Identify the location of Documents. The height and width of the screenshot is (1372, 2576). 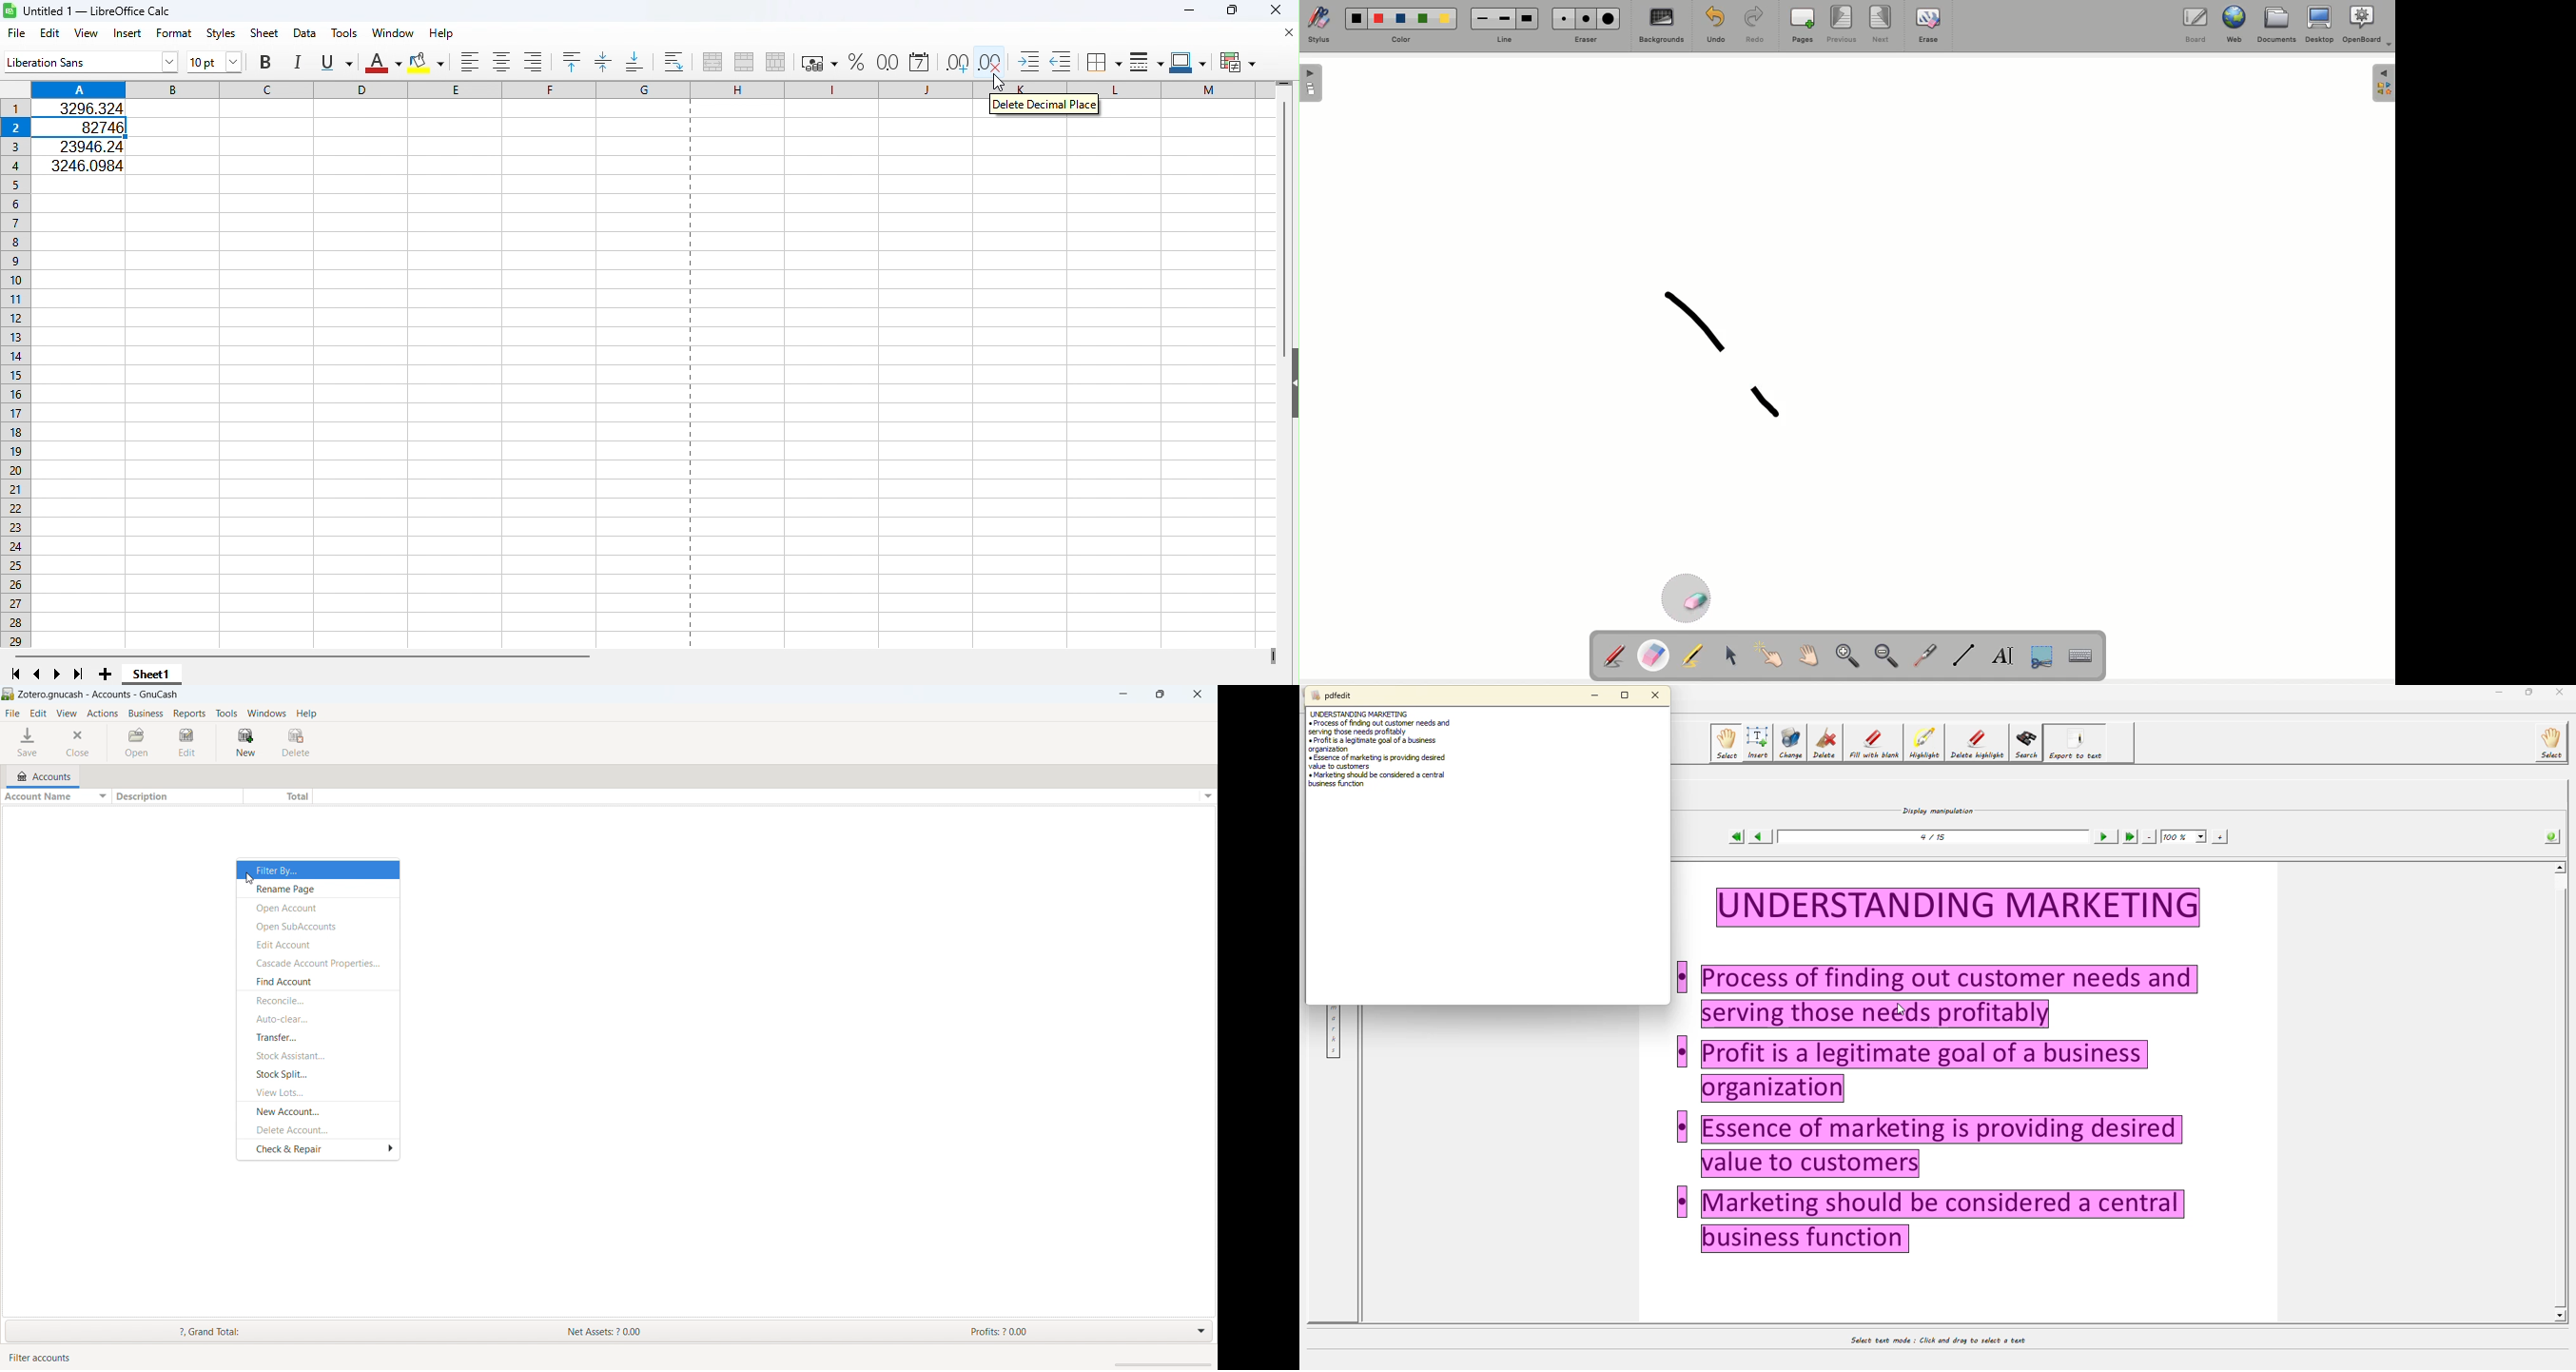
(2276, 27).